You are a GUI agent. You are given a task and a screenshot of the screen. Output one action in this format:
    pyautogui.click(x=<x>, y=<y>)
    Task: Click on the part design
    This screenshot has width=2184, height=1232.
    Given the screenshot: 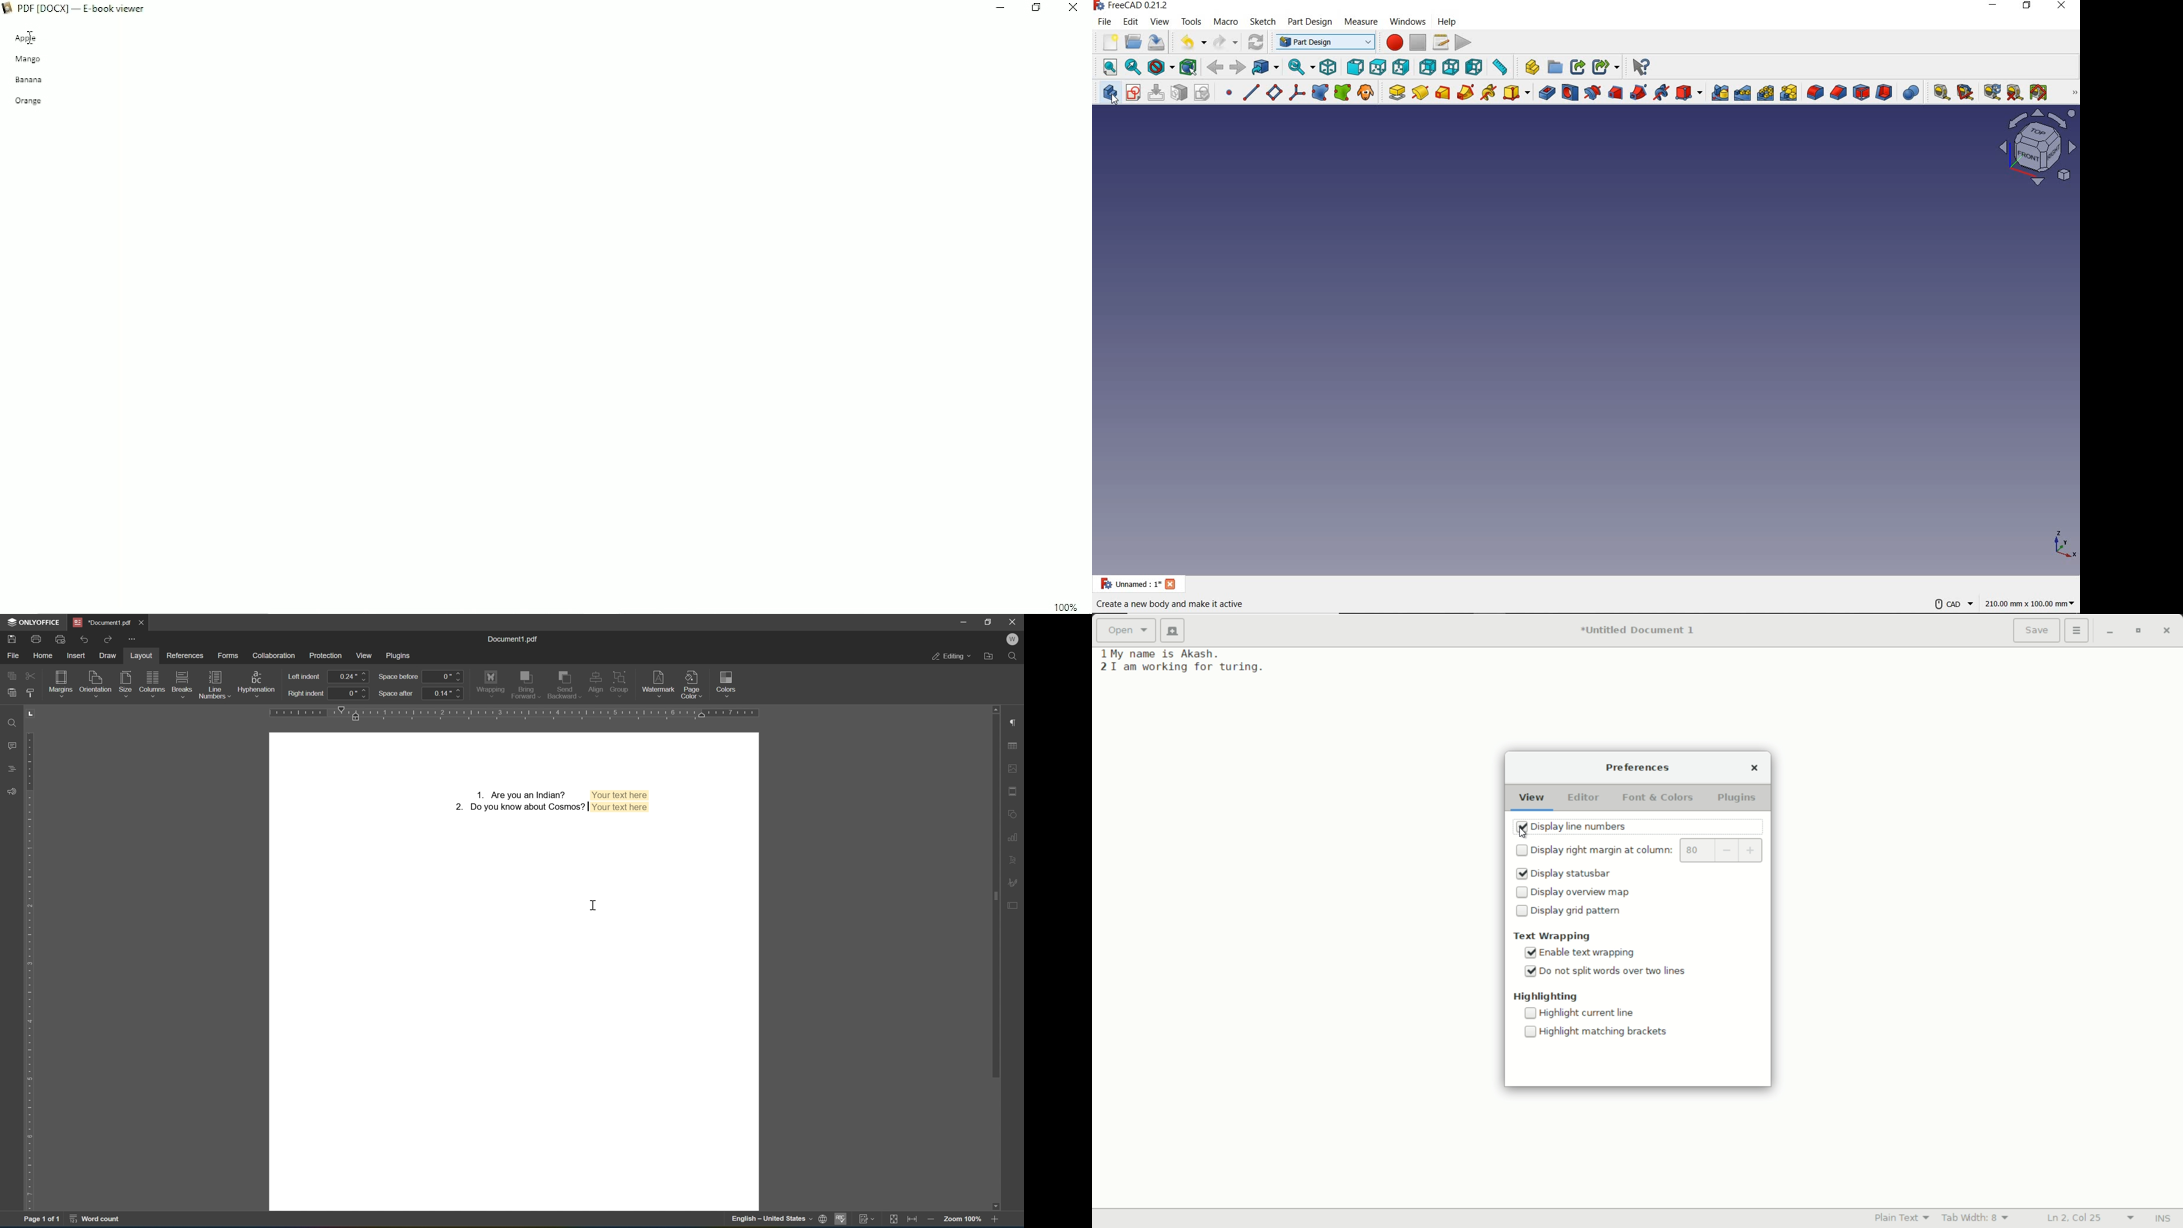 What is the action you would take?
    pyautogui.click(x=1322, y=42)
    